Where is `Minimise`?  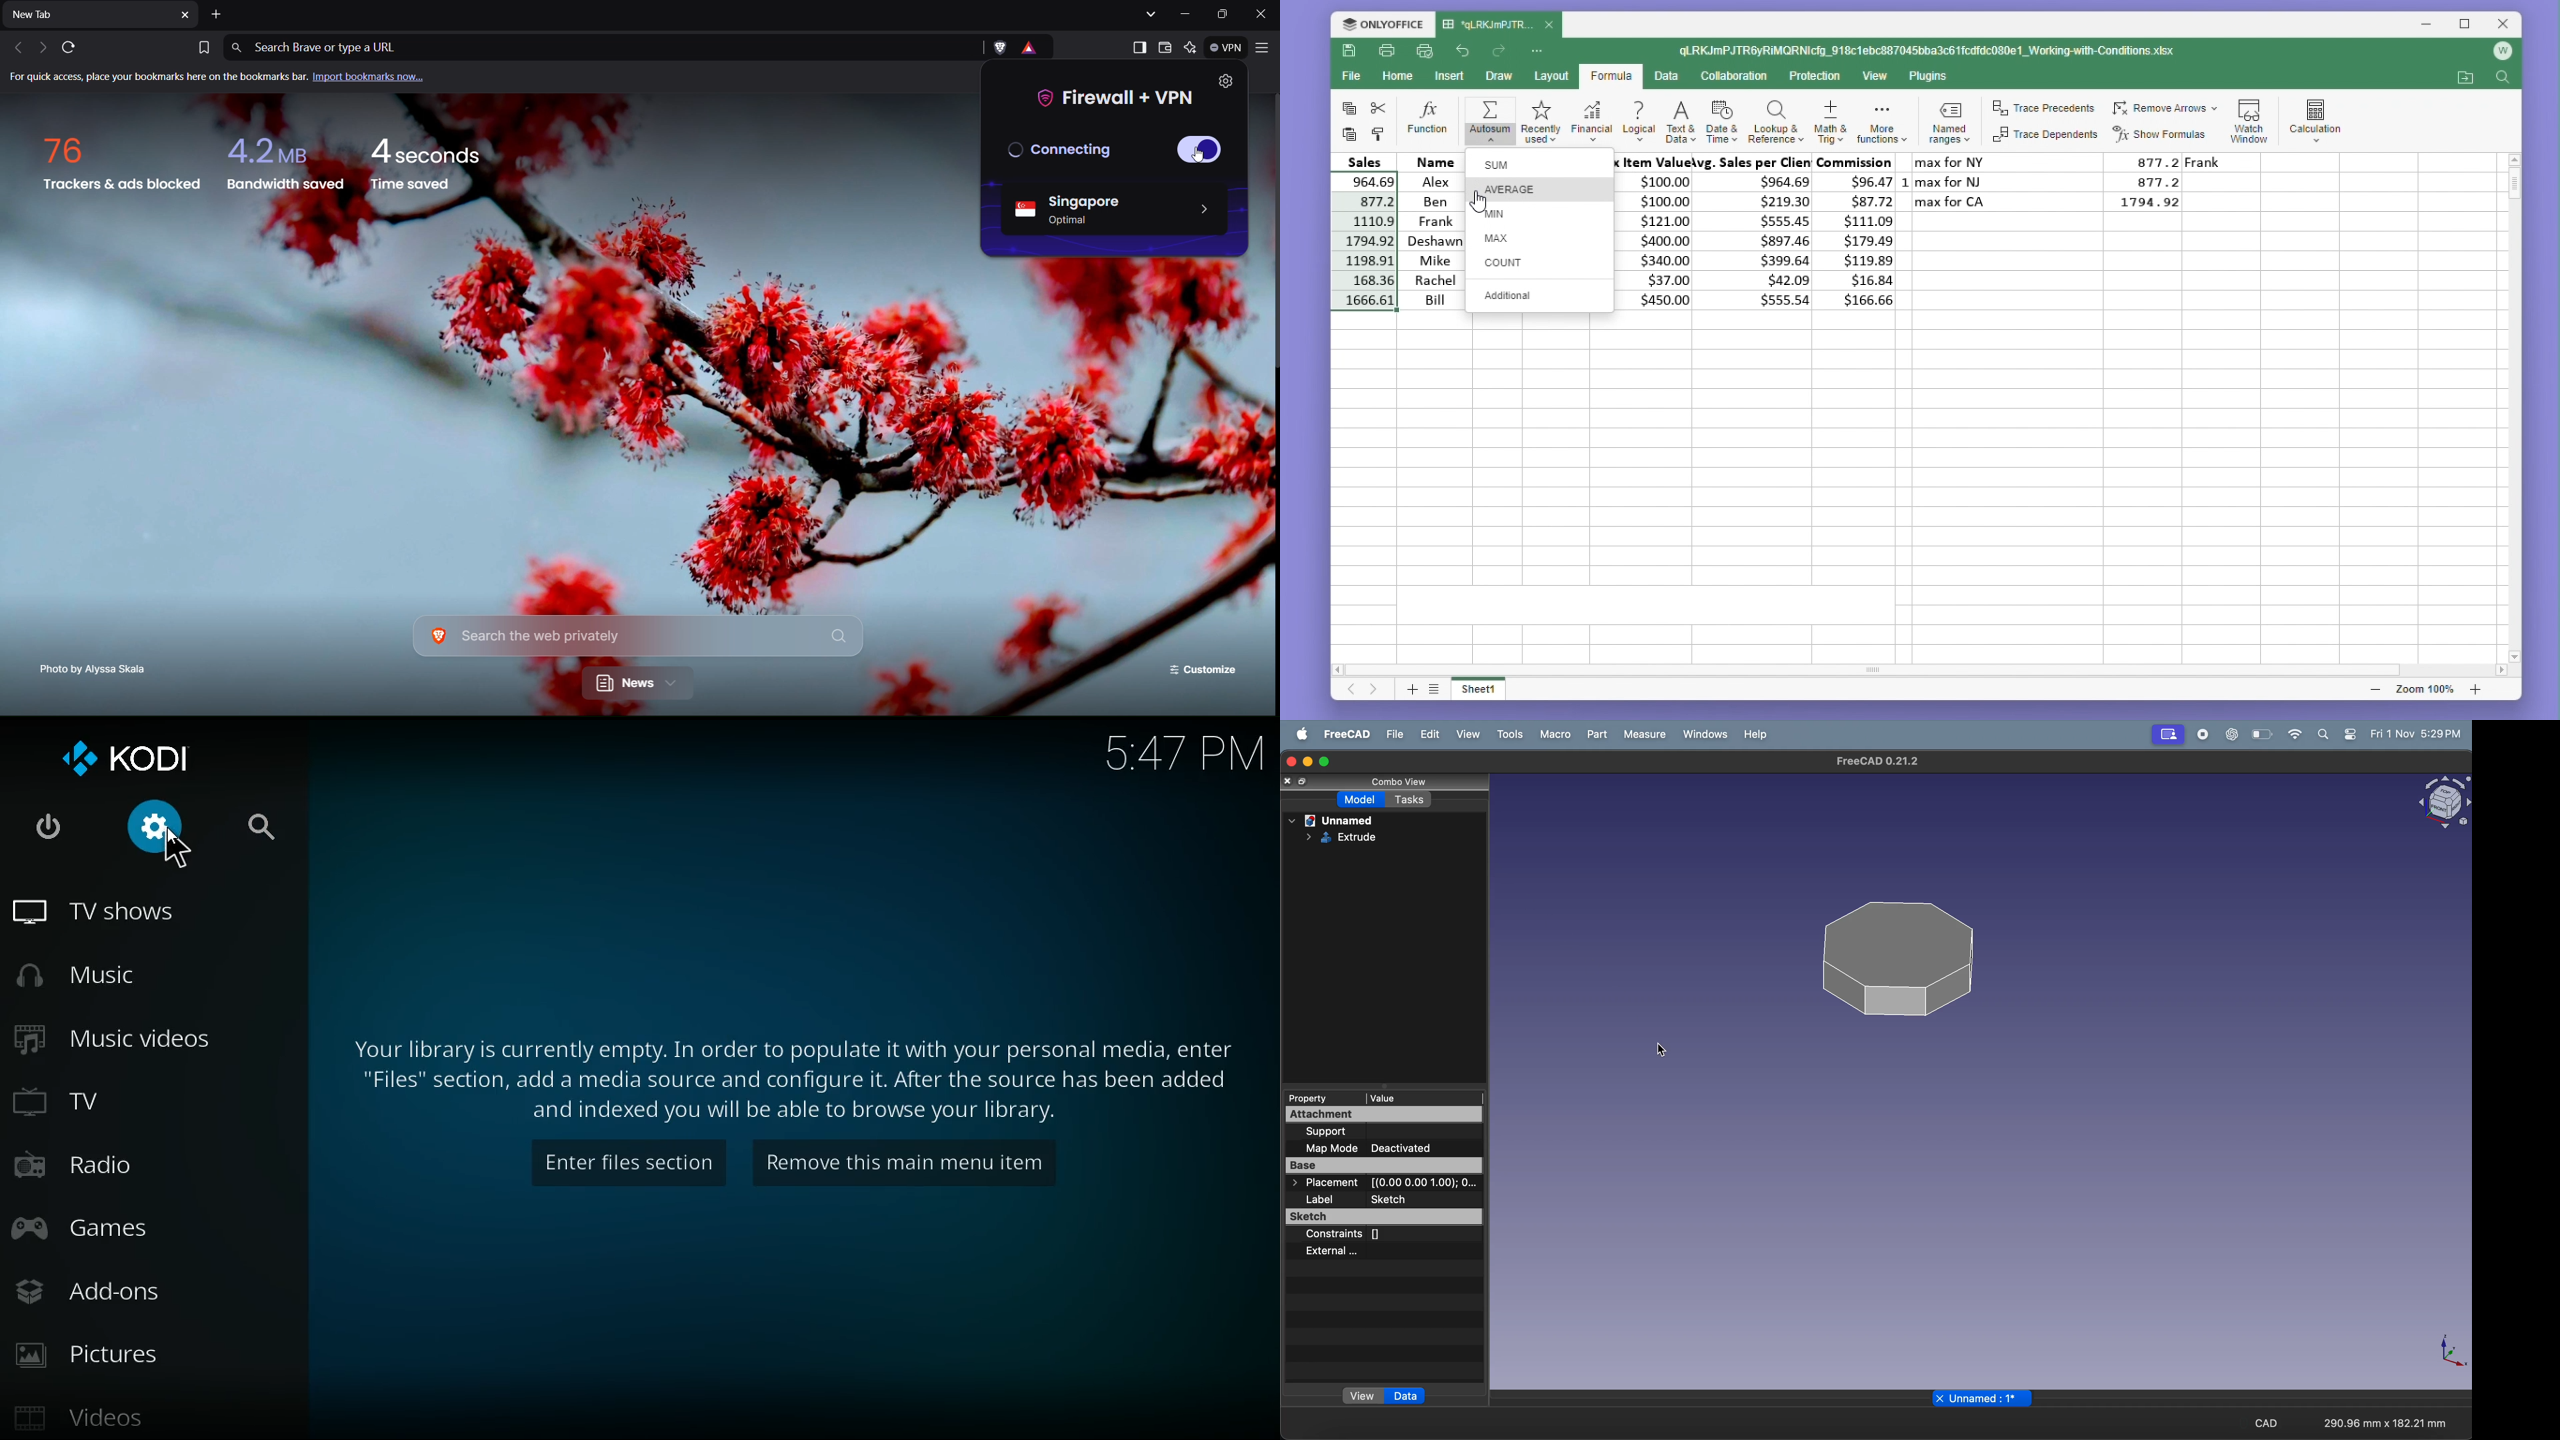
Minimise is located at coordinates (2427, 25).